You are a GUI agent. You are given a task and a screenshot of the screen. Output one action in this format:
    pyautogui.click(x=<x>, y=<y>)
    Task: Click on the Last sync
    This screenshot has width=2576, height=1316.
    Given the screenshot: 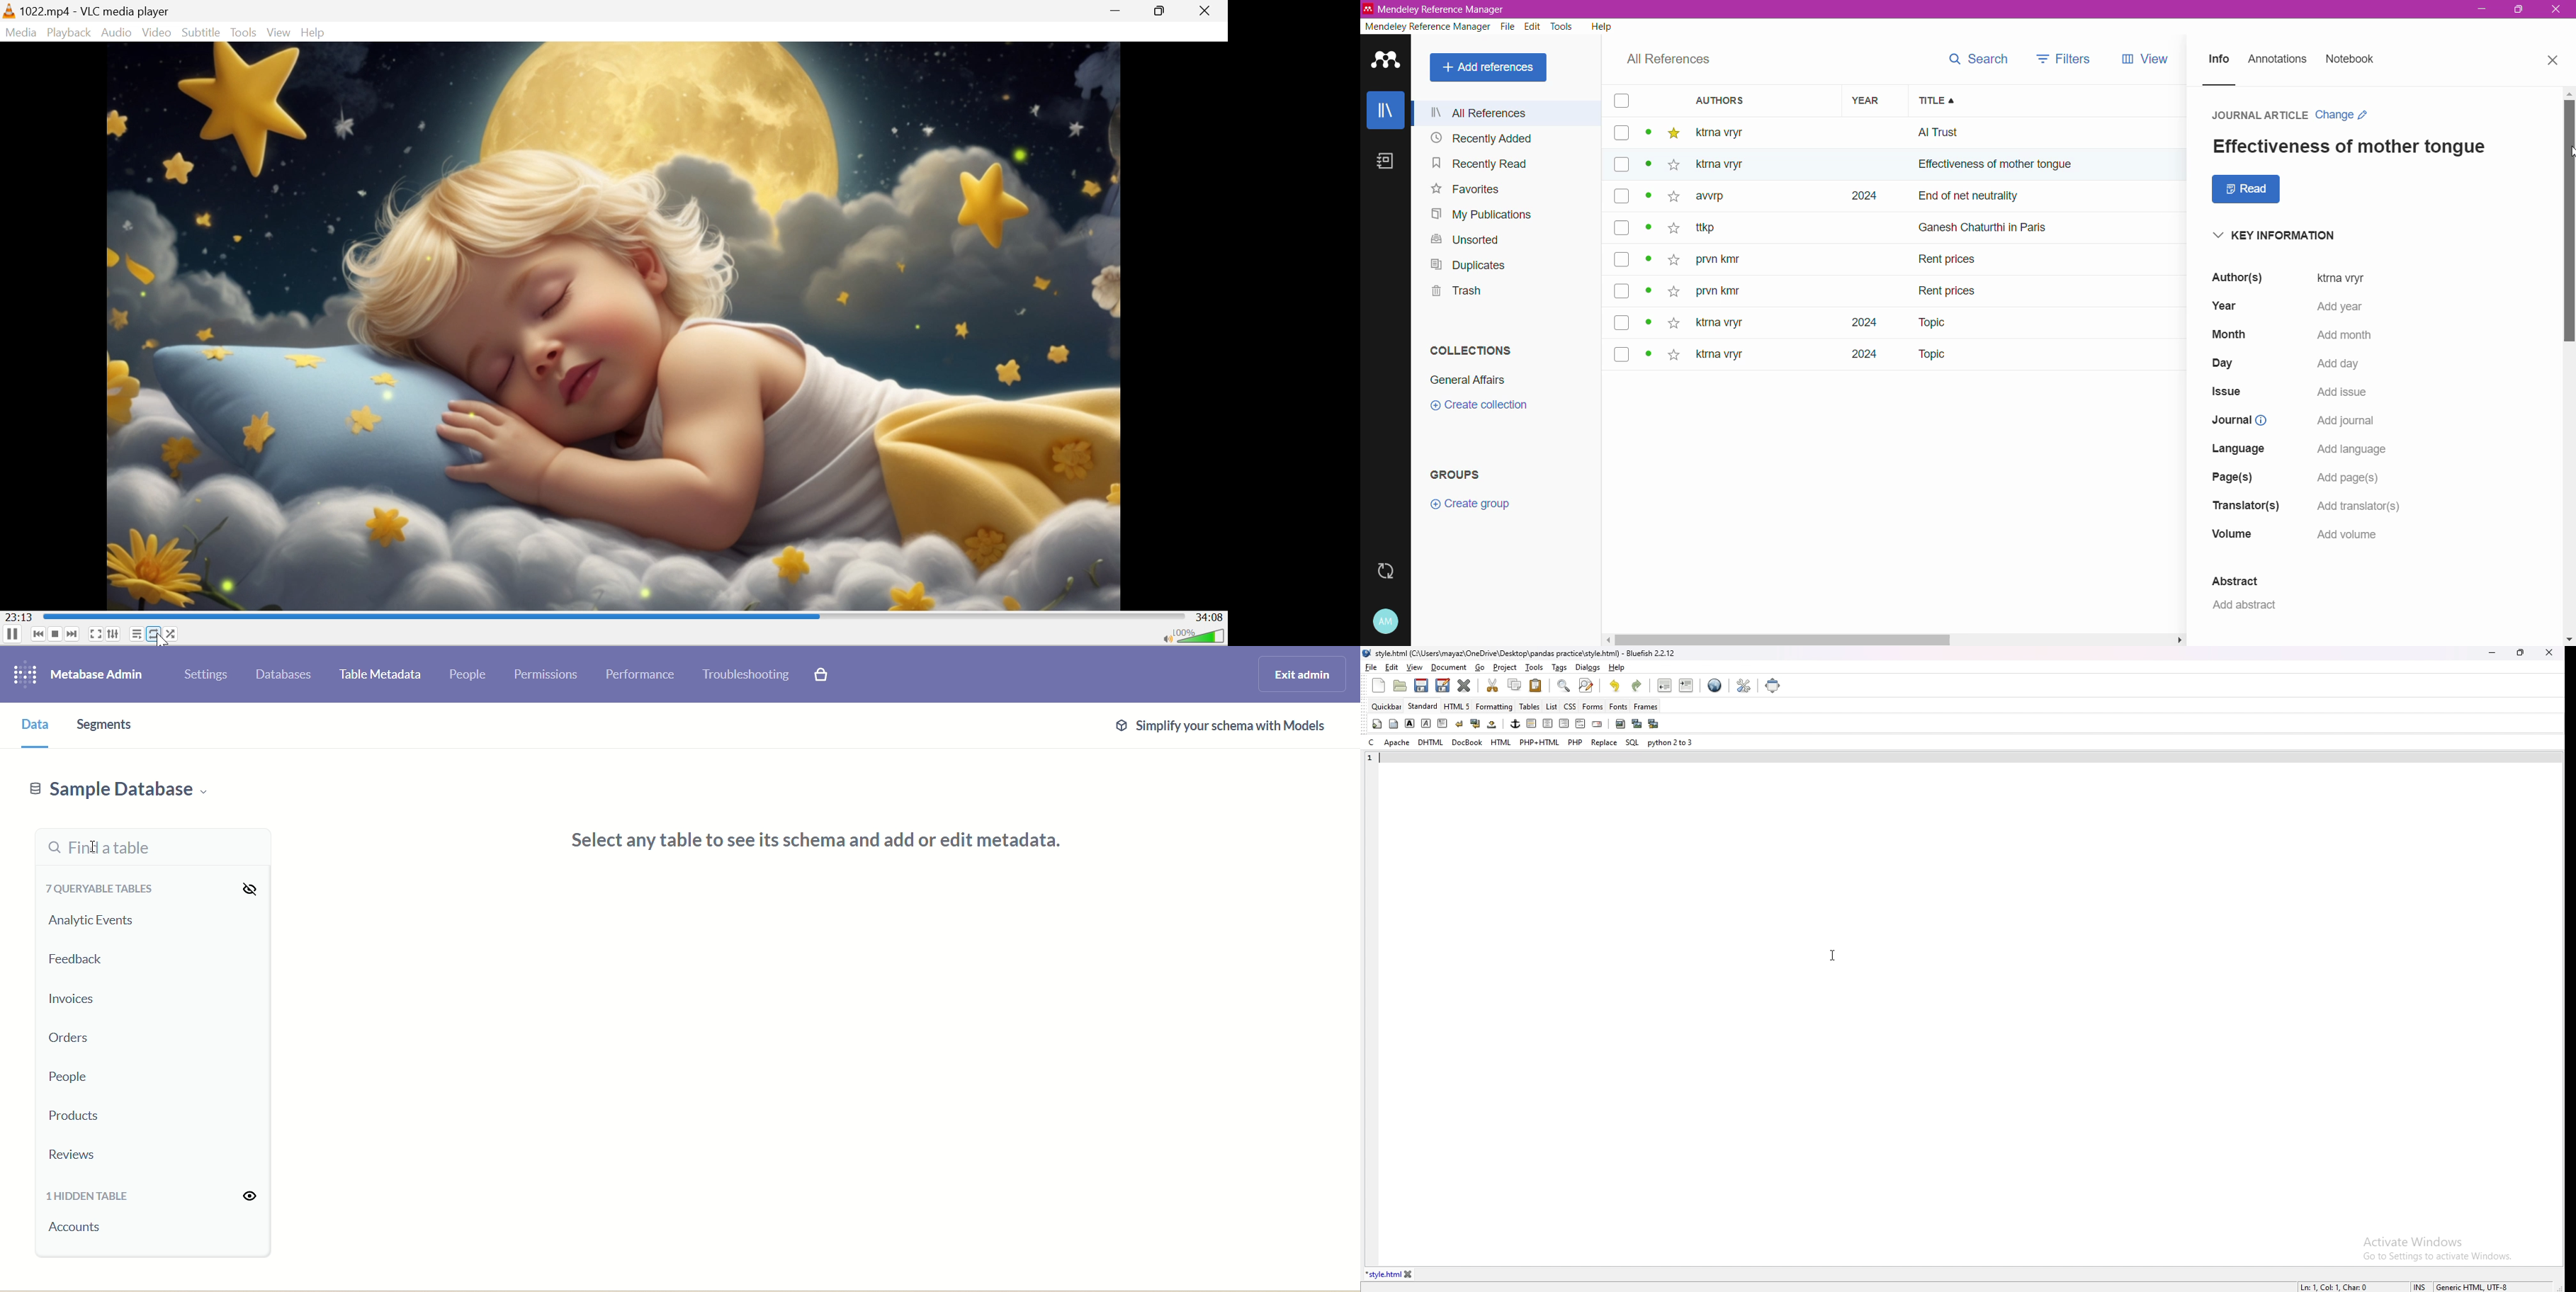 What is the action you would take?
    pyautogui.click(x=1385, y=571)
    